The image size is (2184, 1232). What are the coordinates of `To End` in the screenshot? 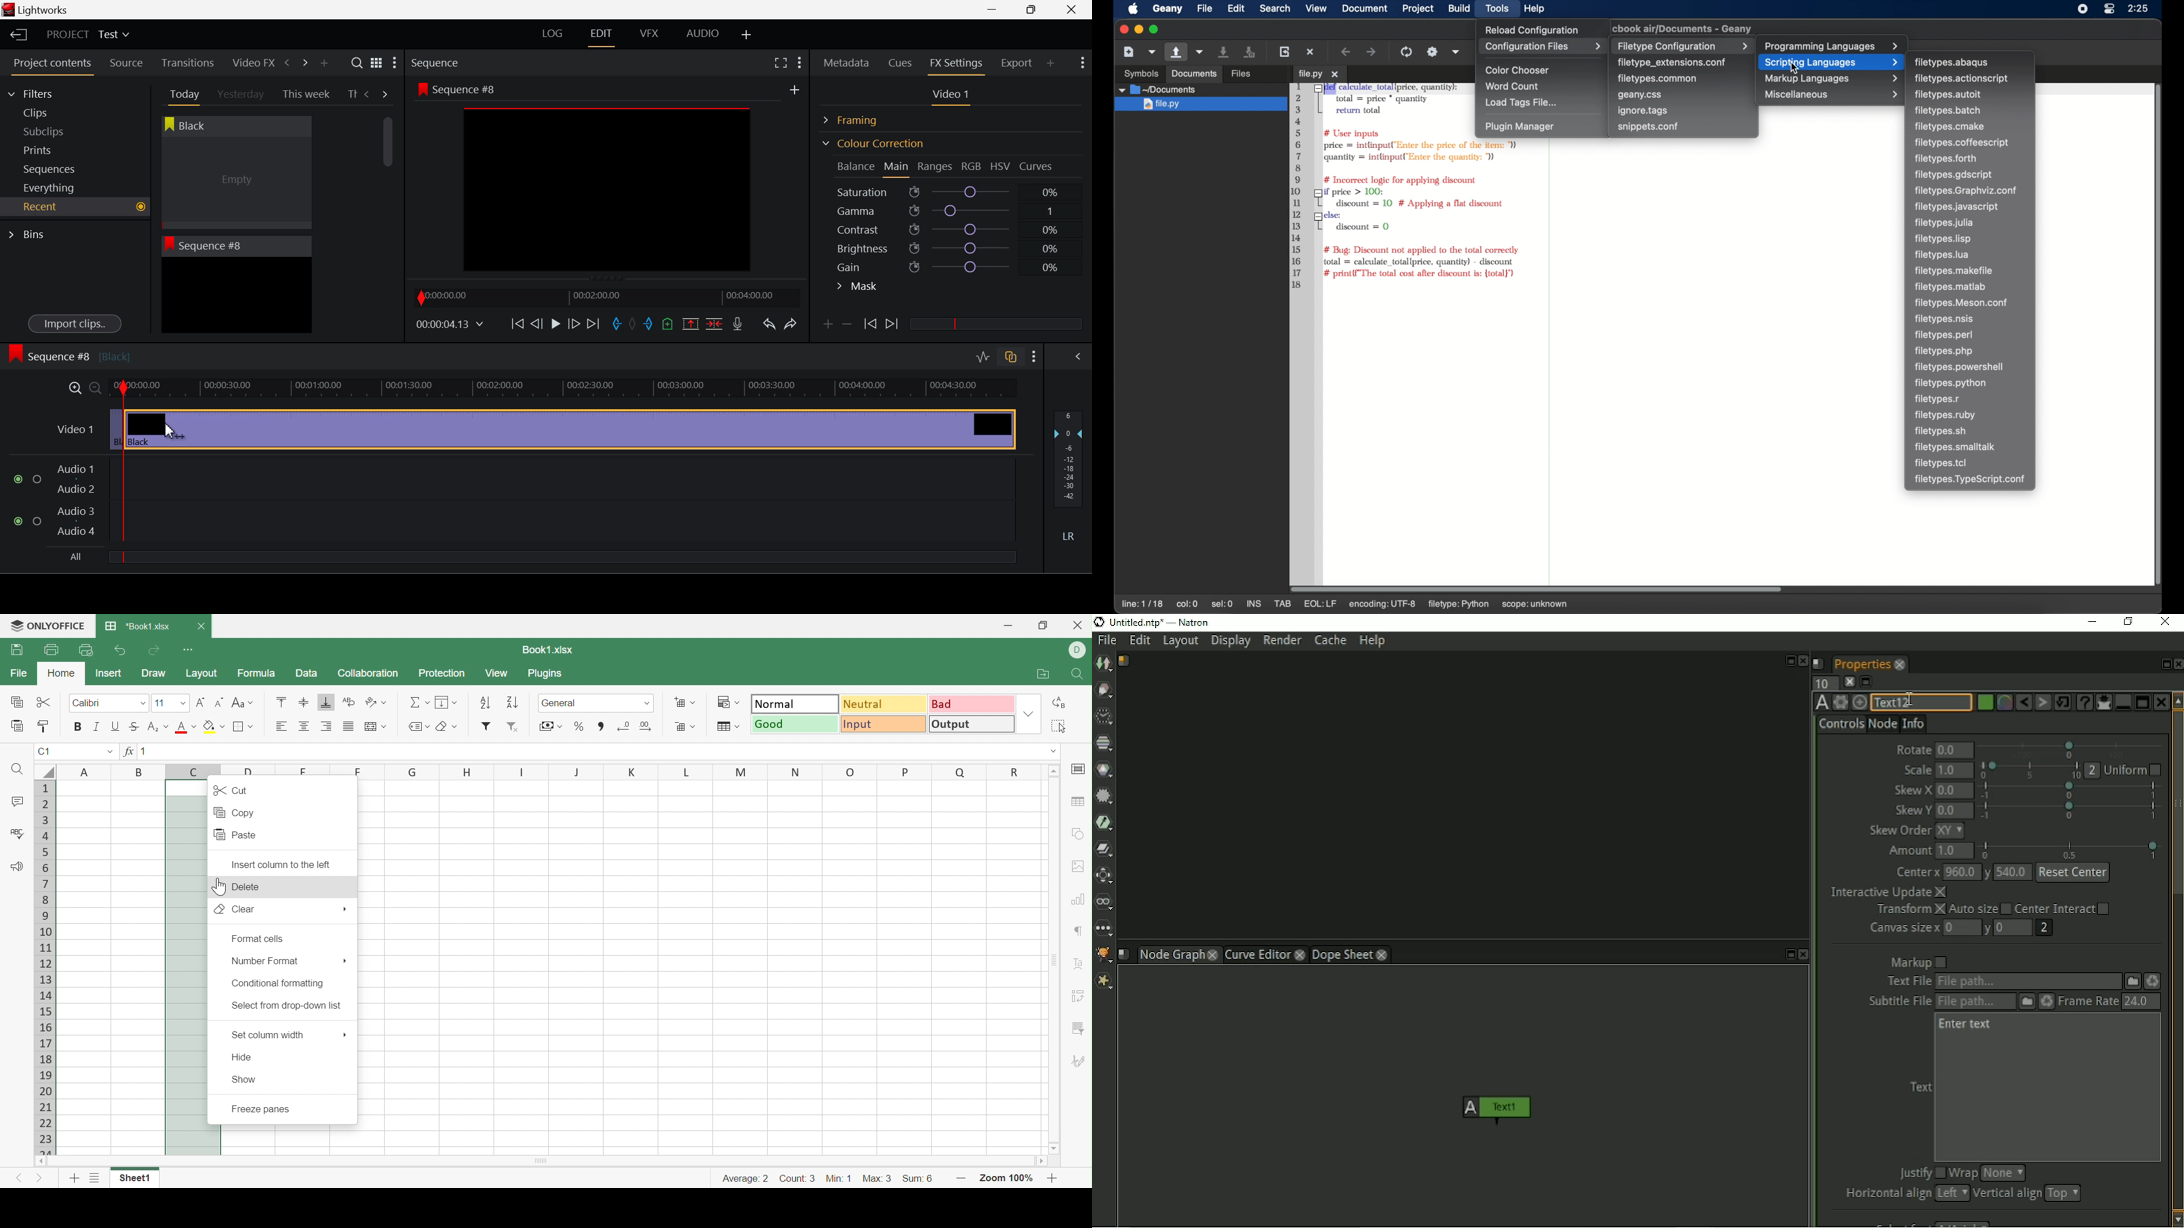 It's located at (593, 324).